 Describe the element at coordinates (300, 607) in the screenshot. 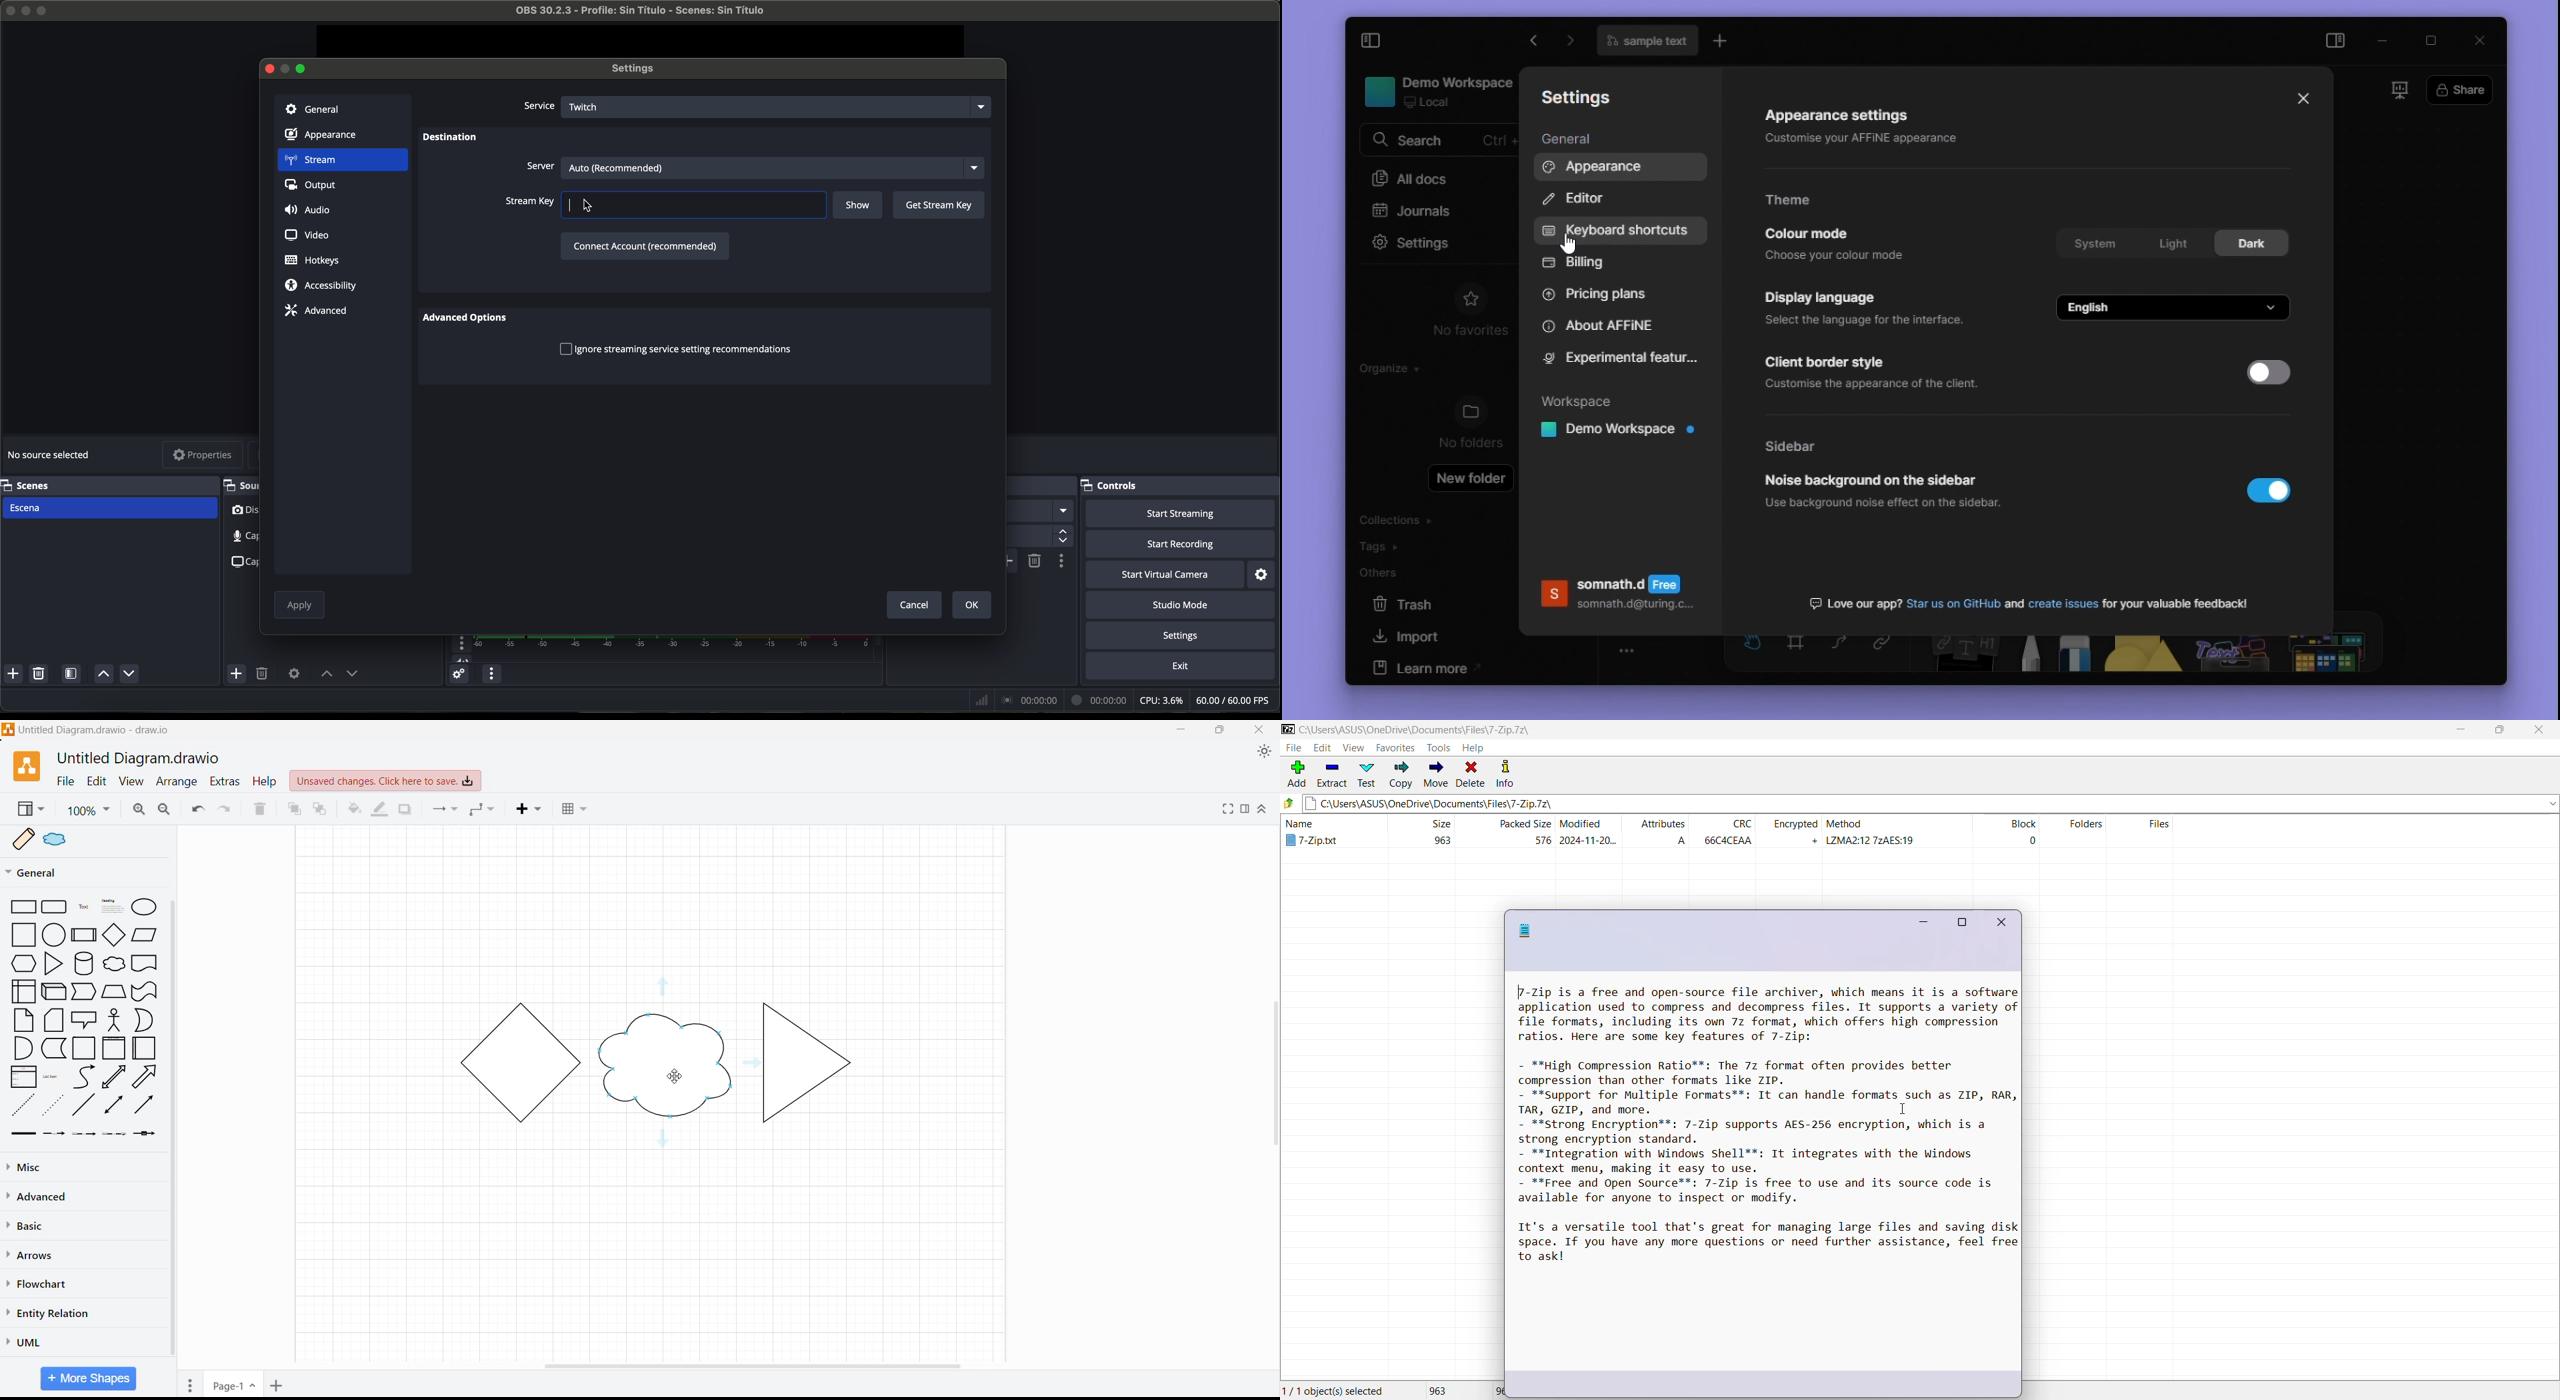

I see `apply` at that location.